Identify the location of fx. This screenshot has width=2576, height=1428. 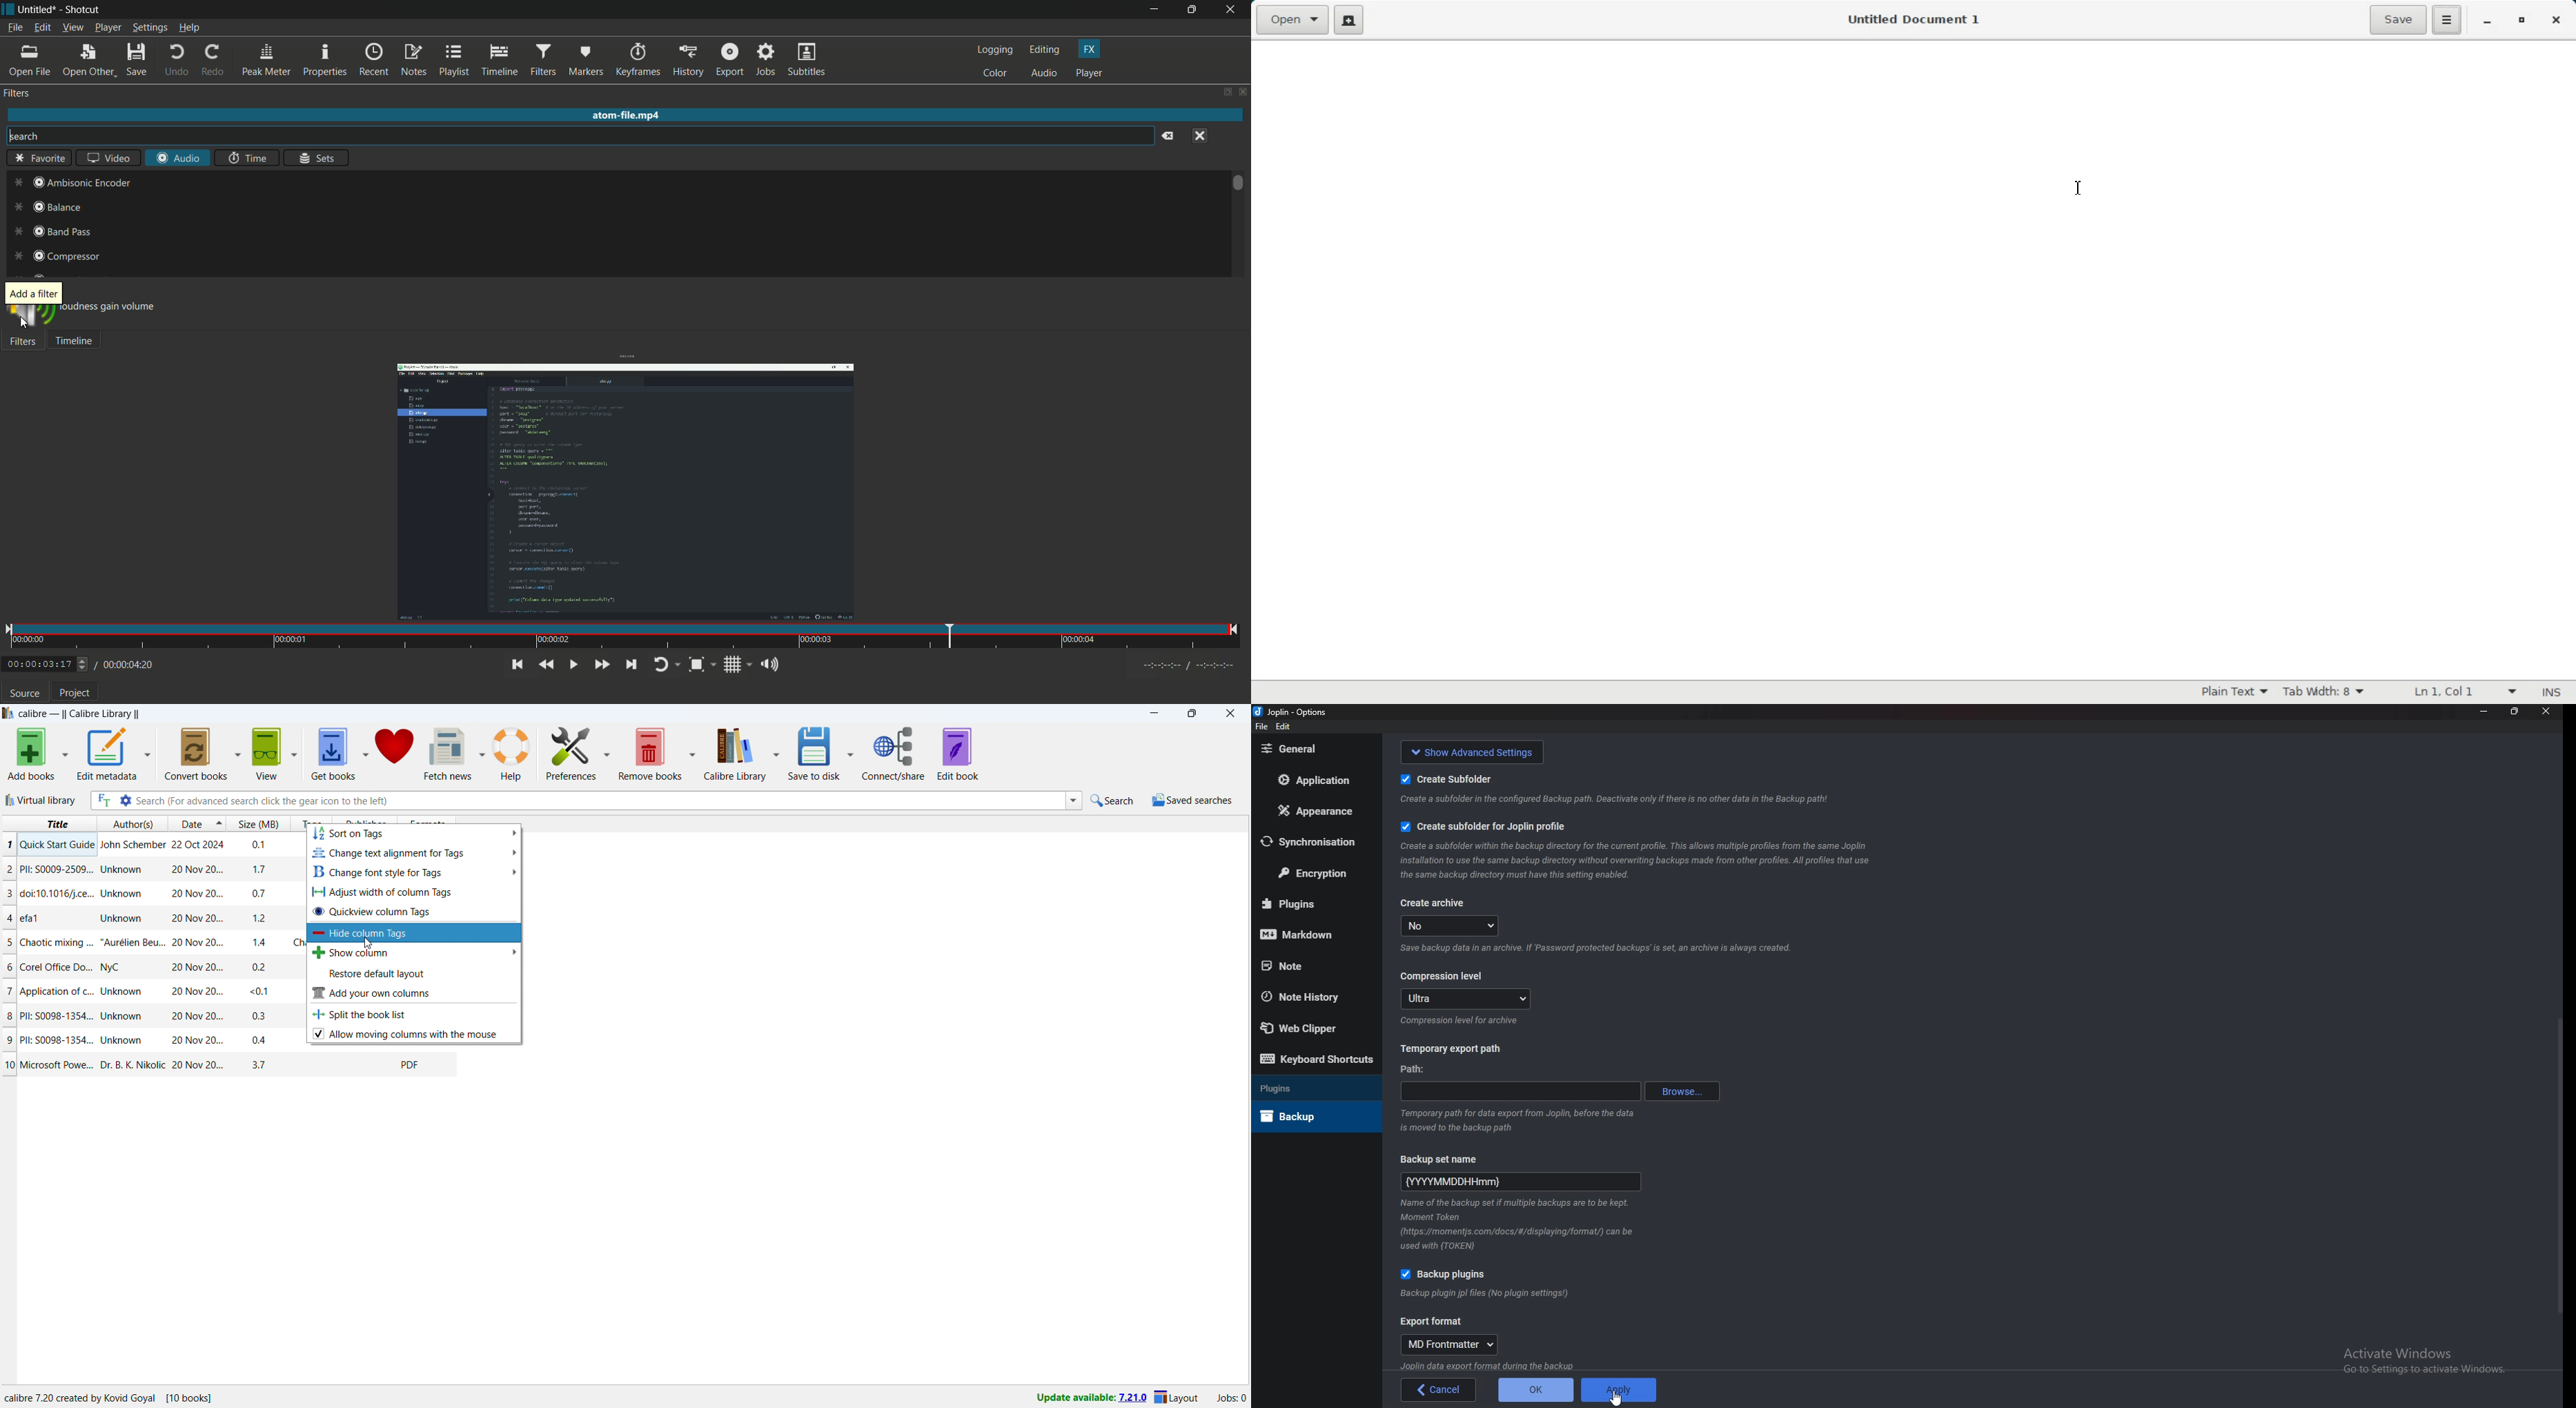
(1089, 50).